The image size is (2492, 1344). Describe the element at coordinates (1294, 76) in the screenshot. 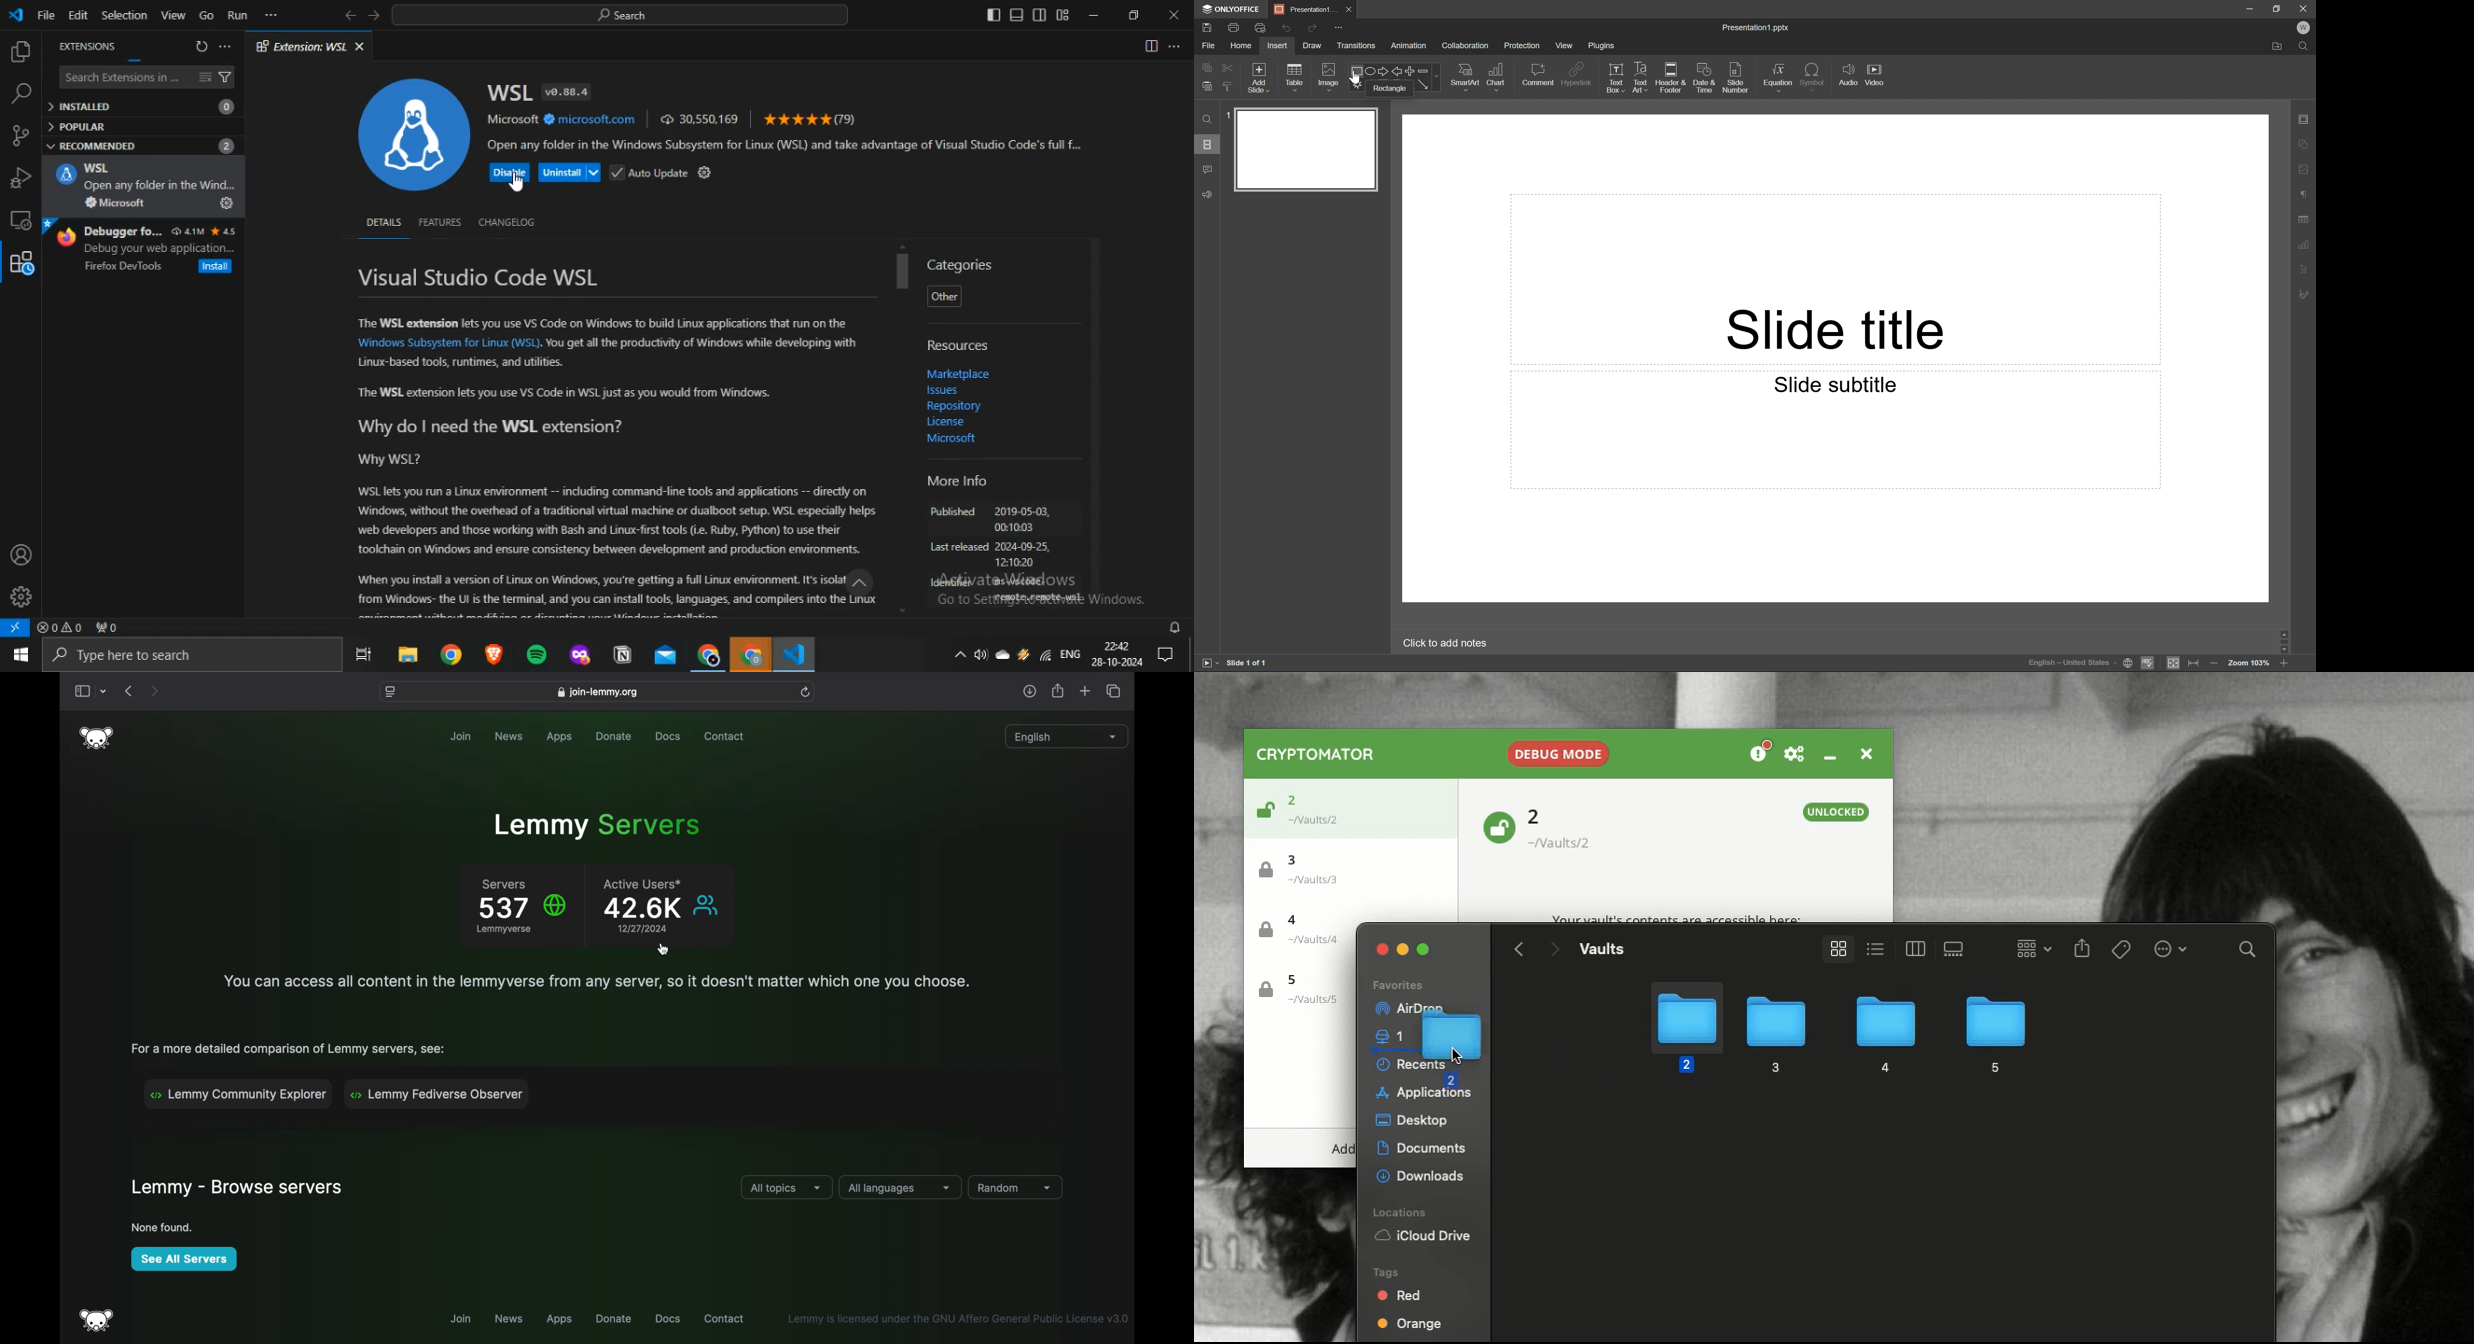

I see `Table` at that location.